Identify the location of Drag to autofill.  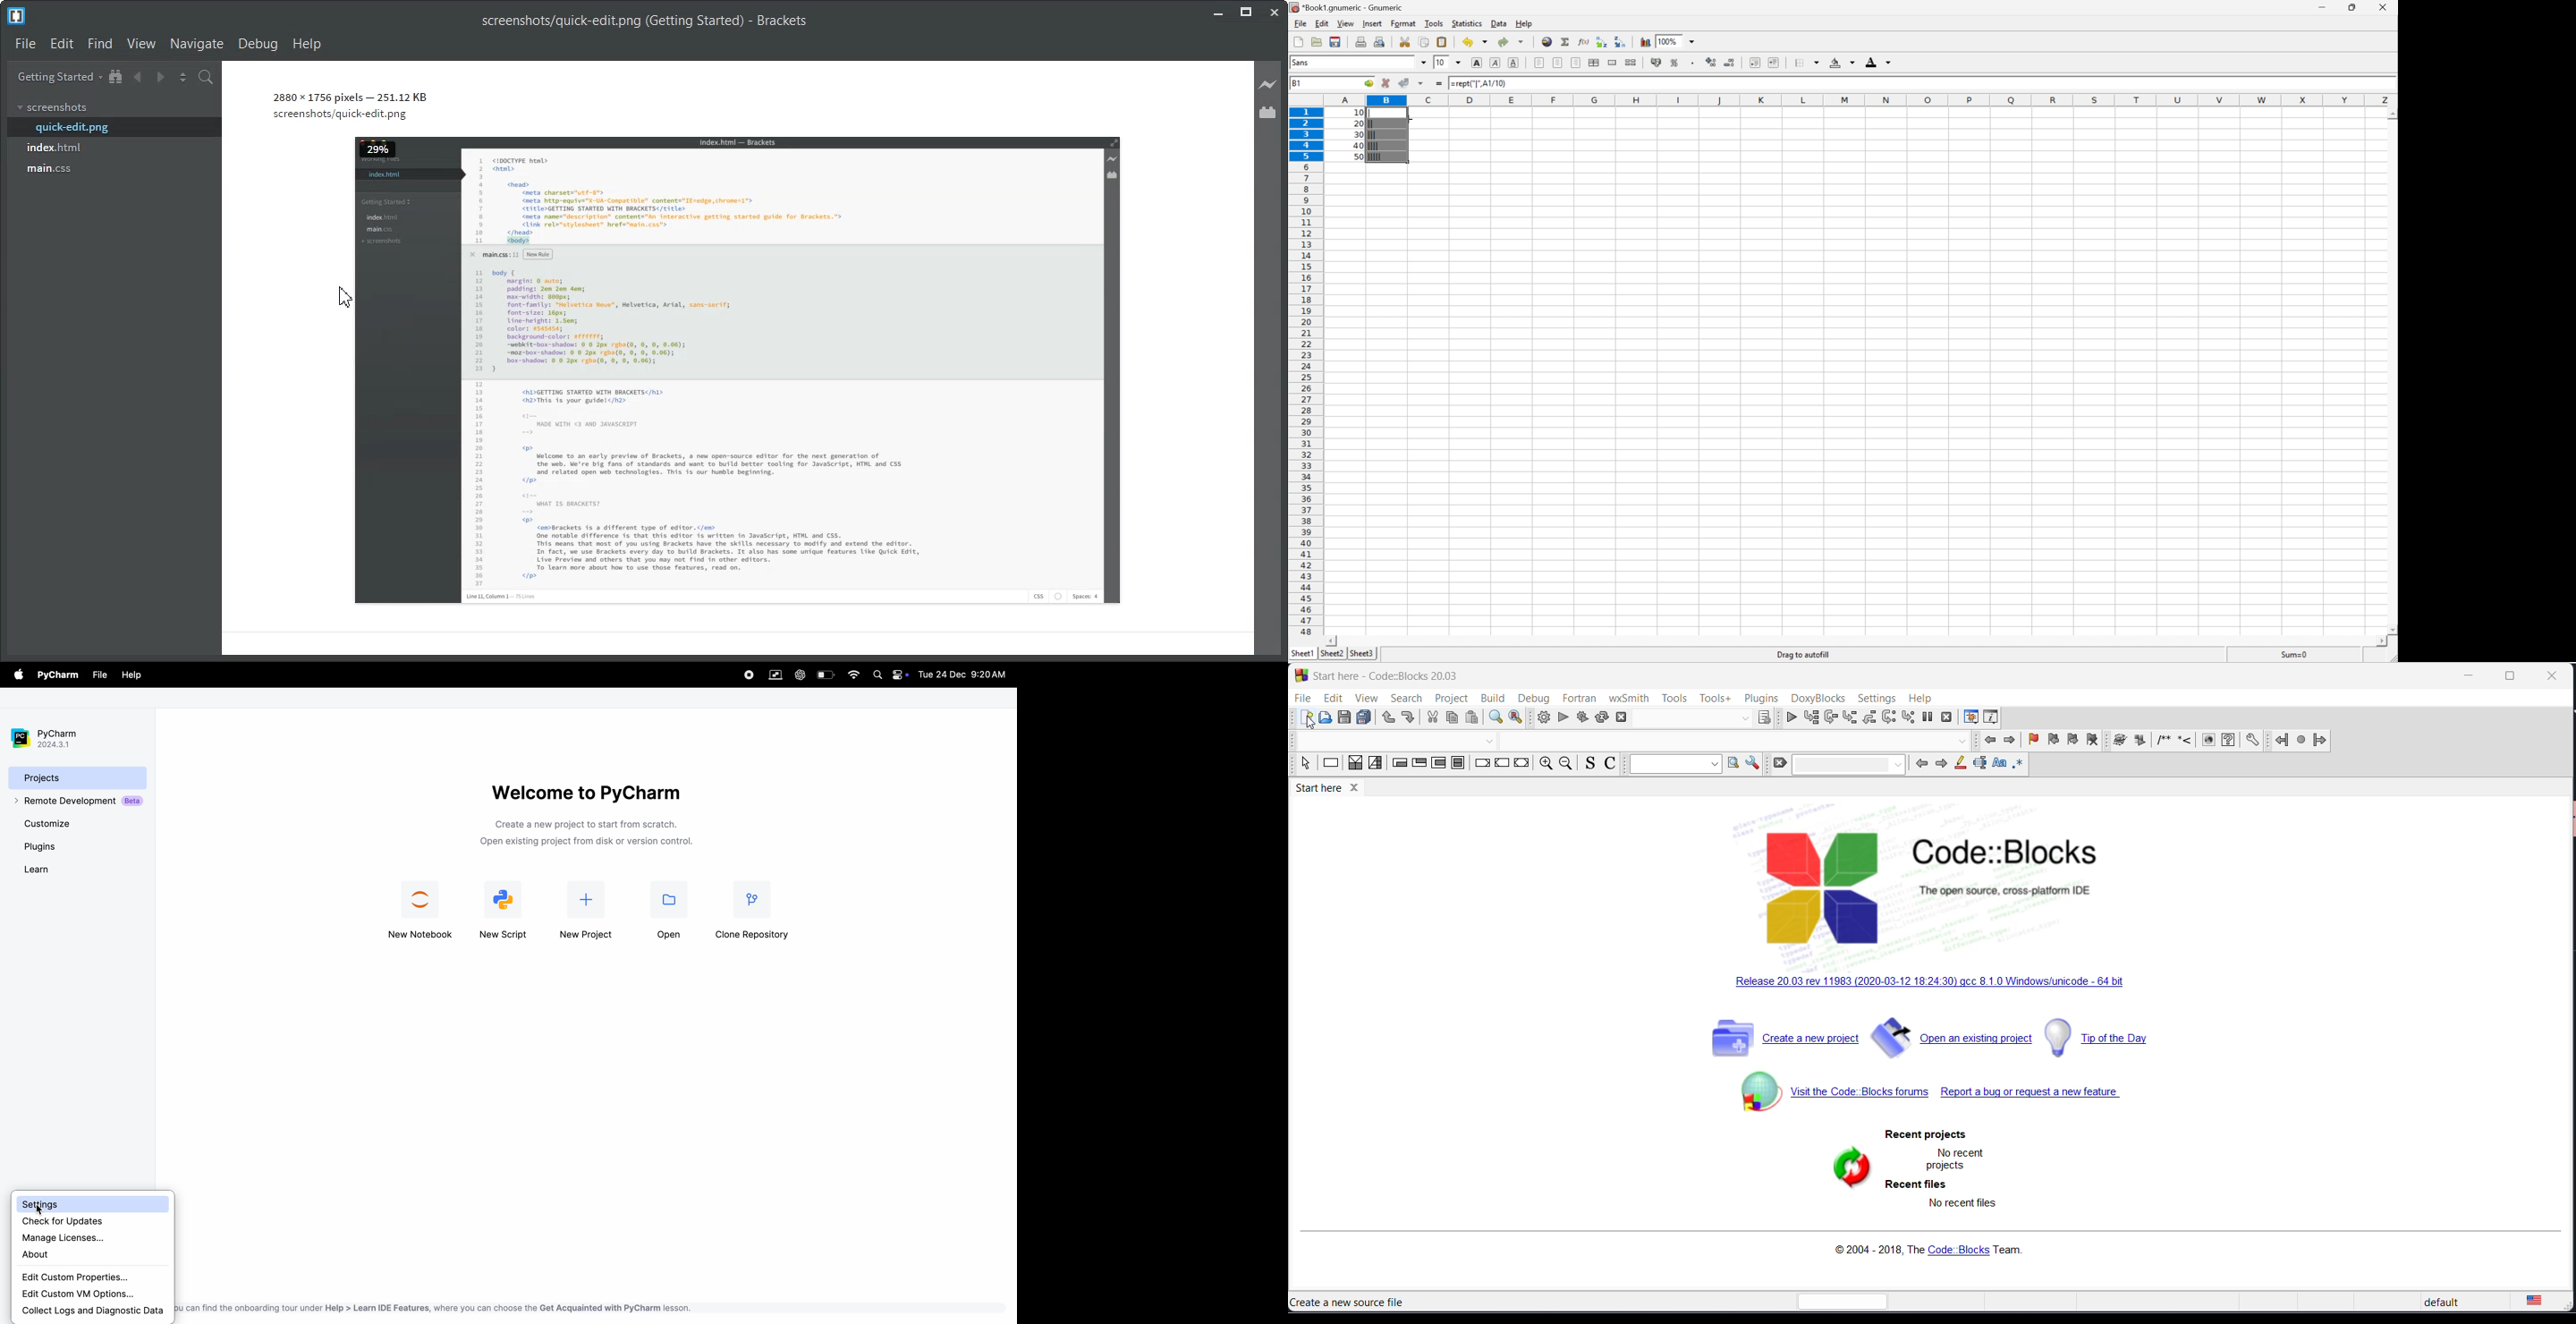
(1804, 654).